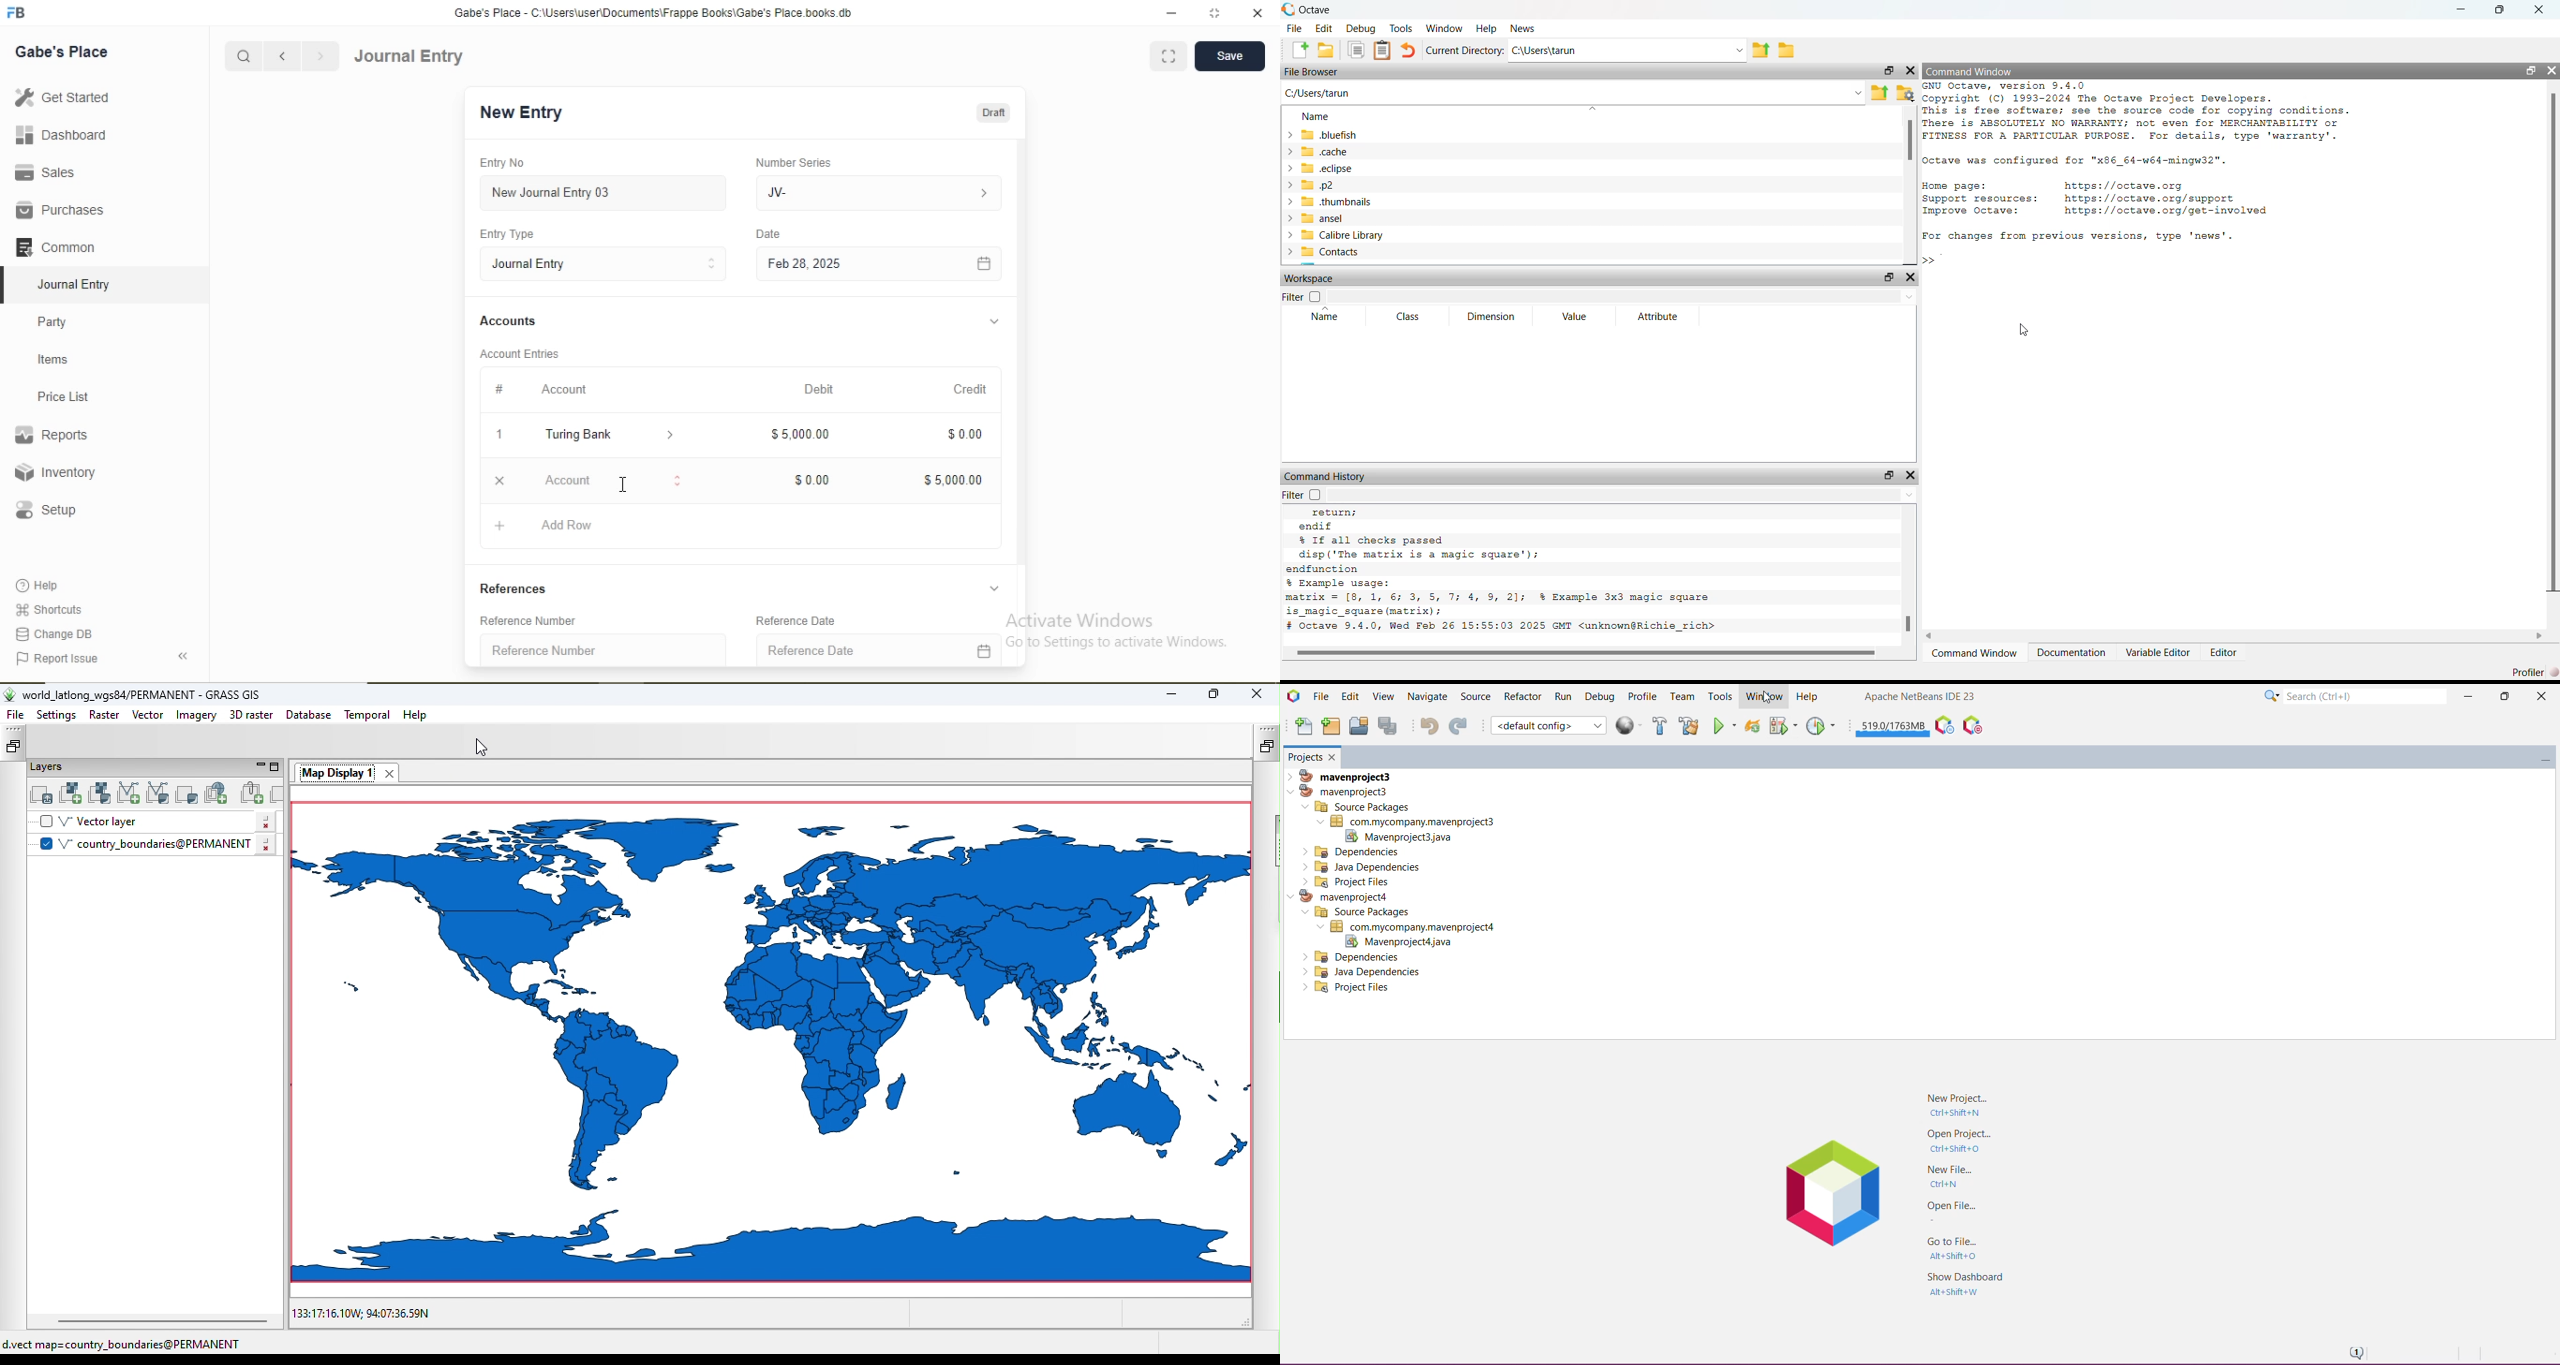  I want to click on Reference Date, so click(795, 621).